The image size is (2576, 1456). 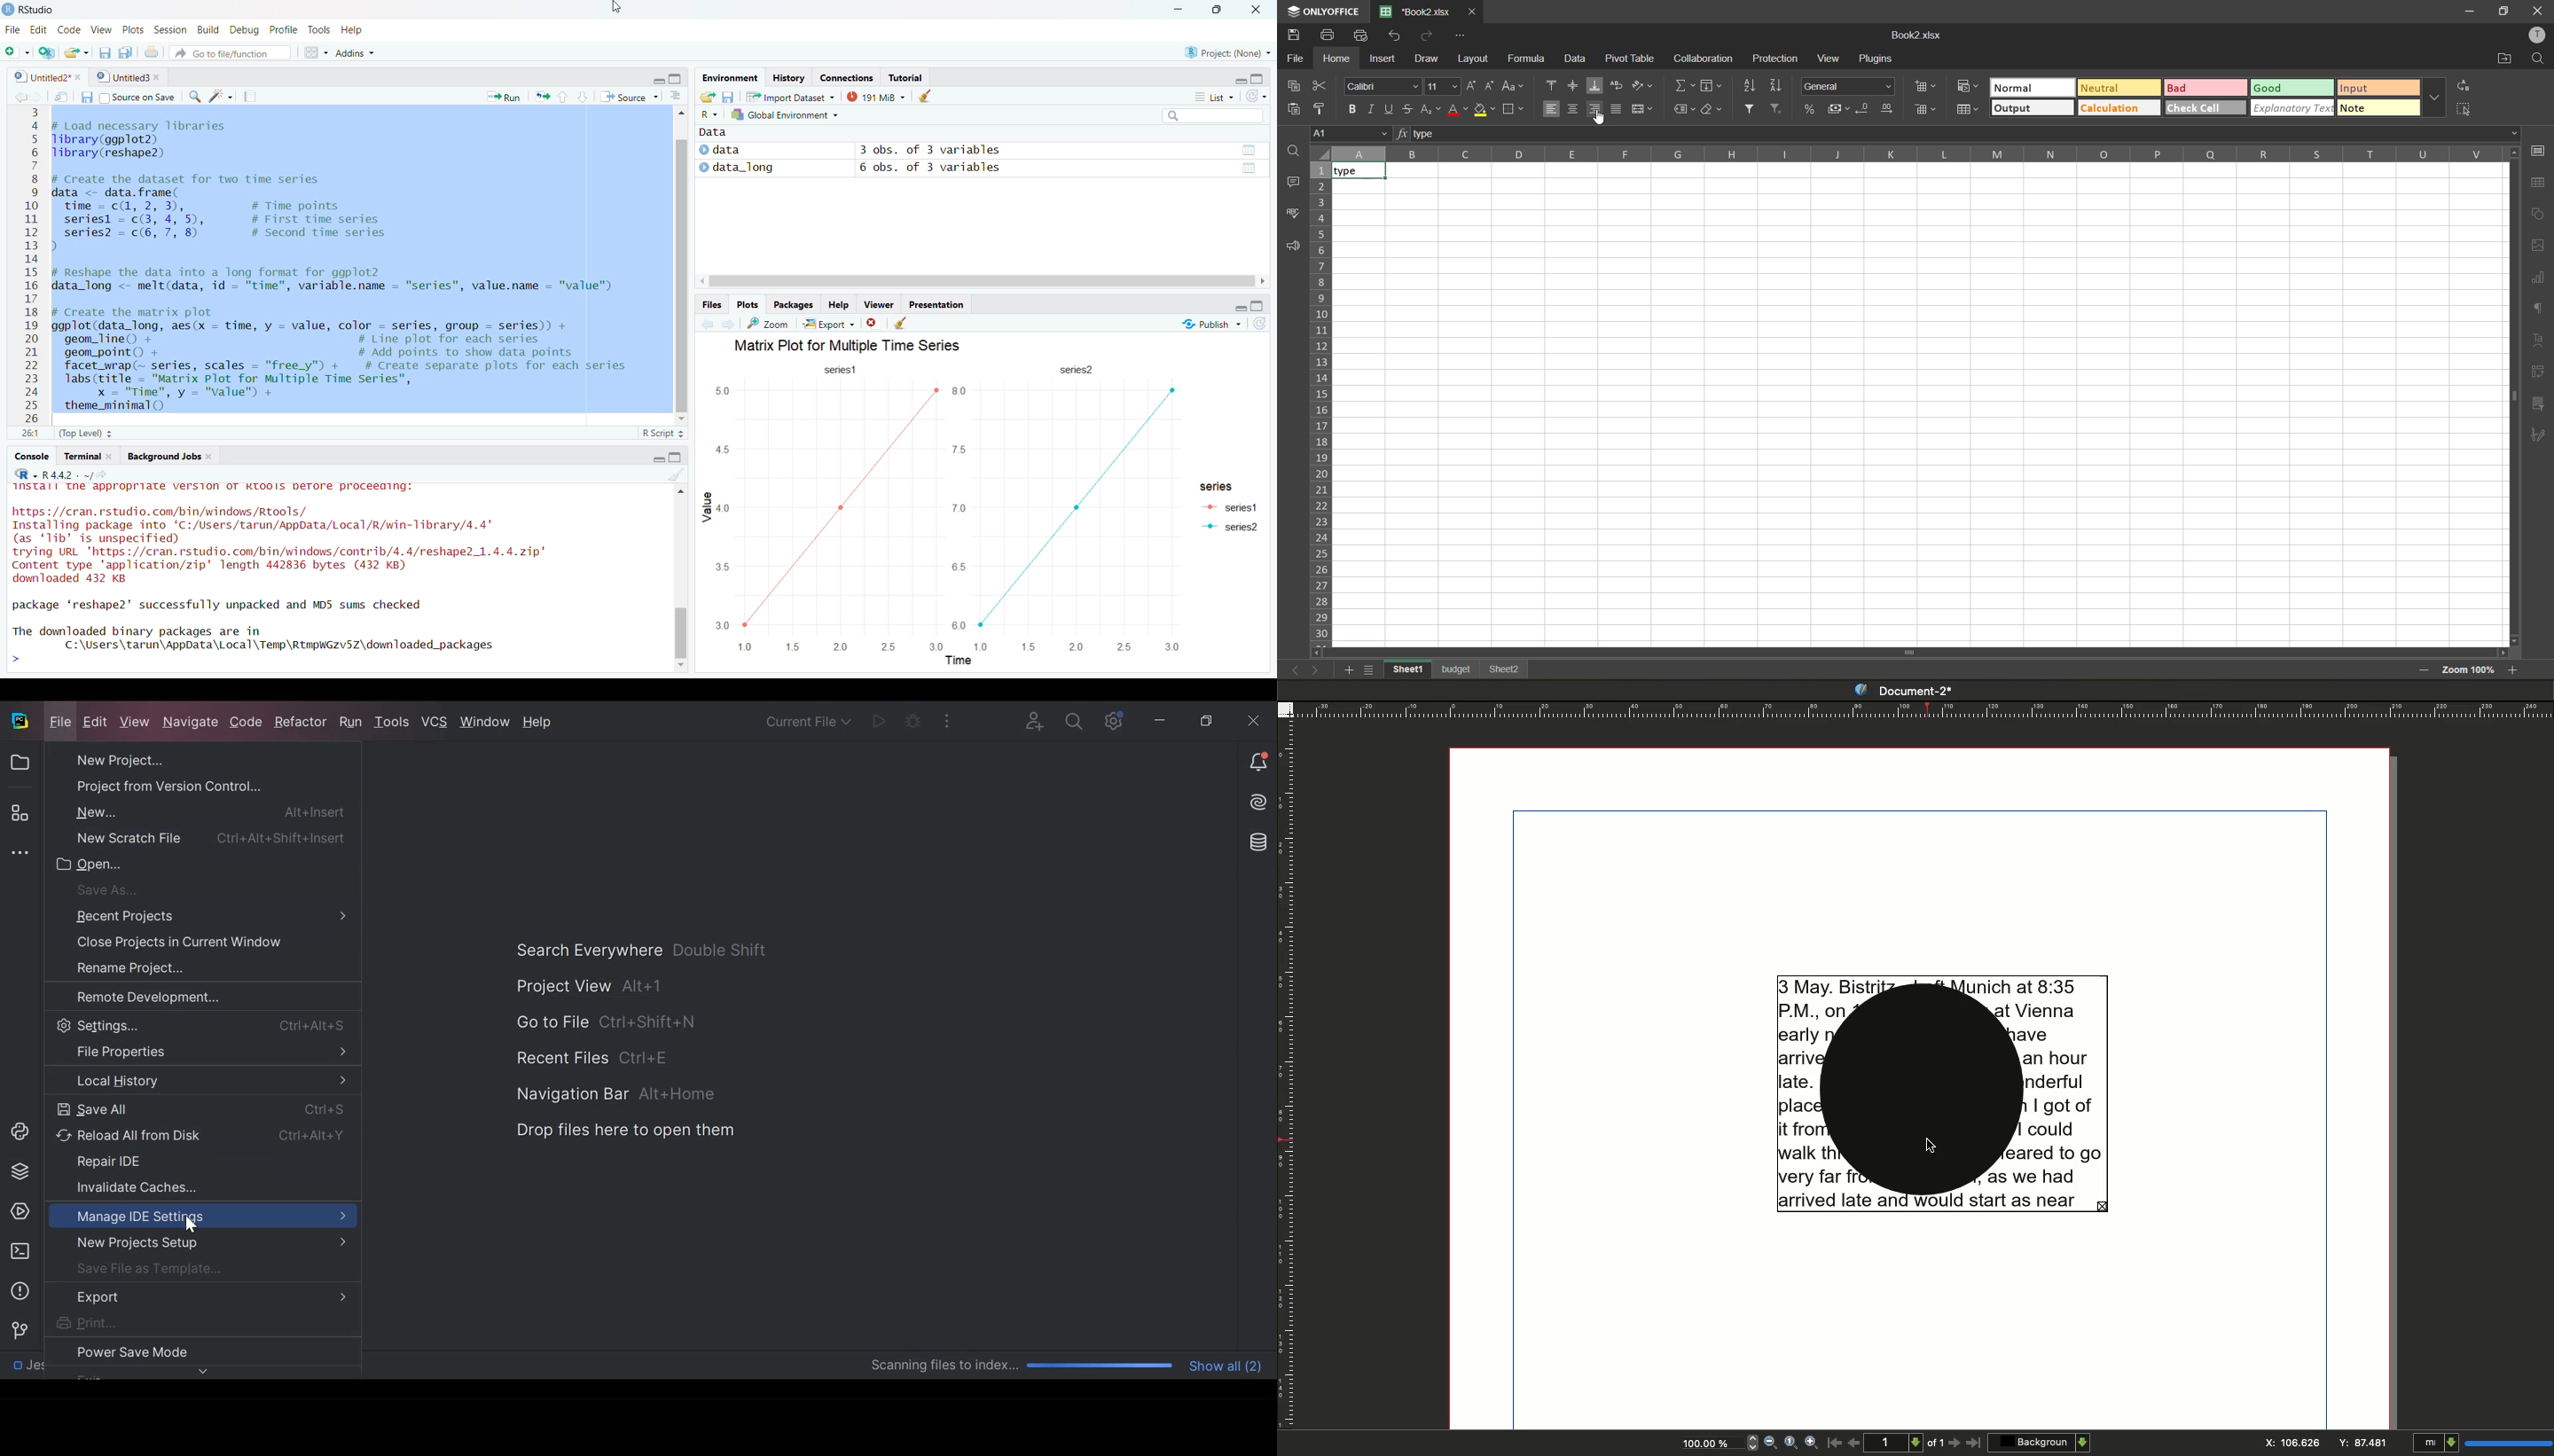 What do you see at coordinates (1294, 247) in the screenshot?
I see `feedback` at bounding box center [1294, 247].